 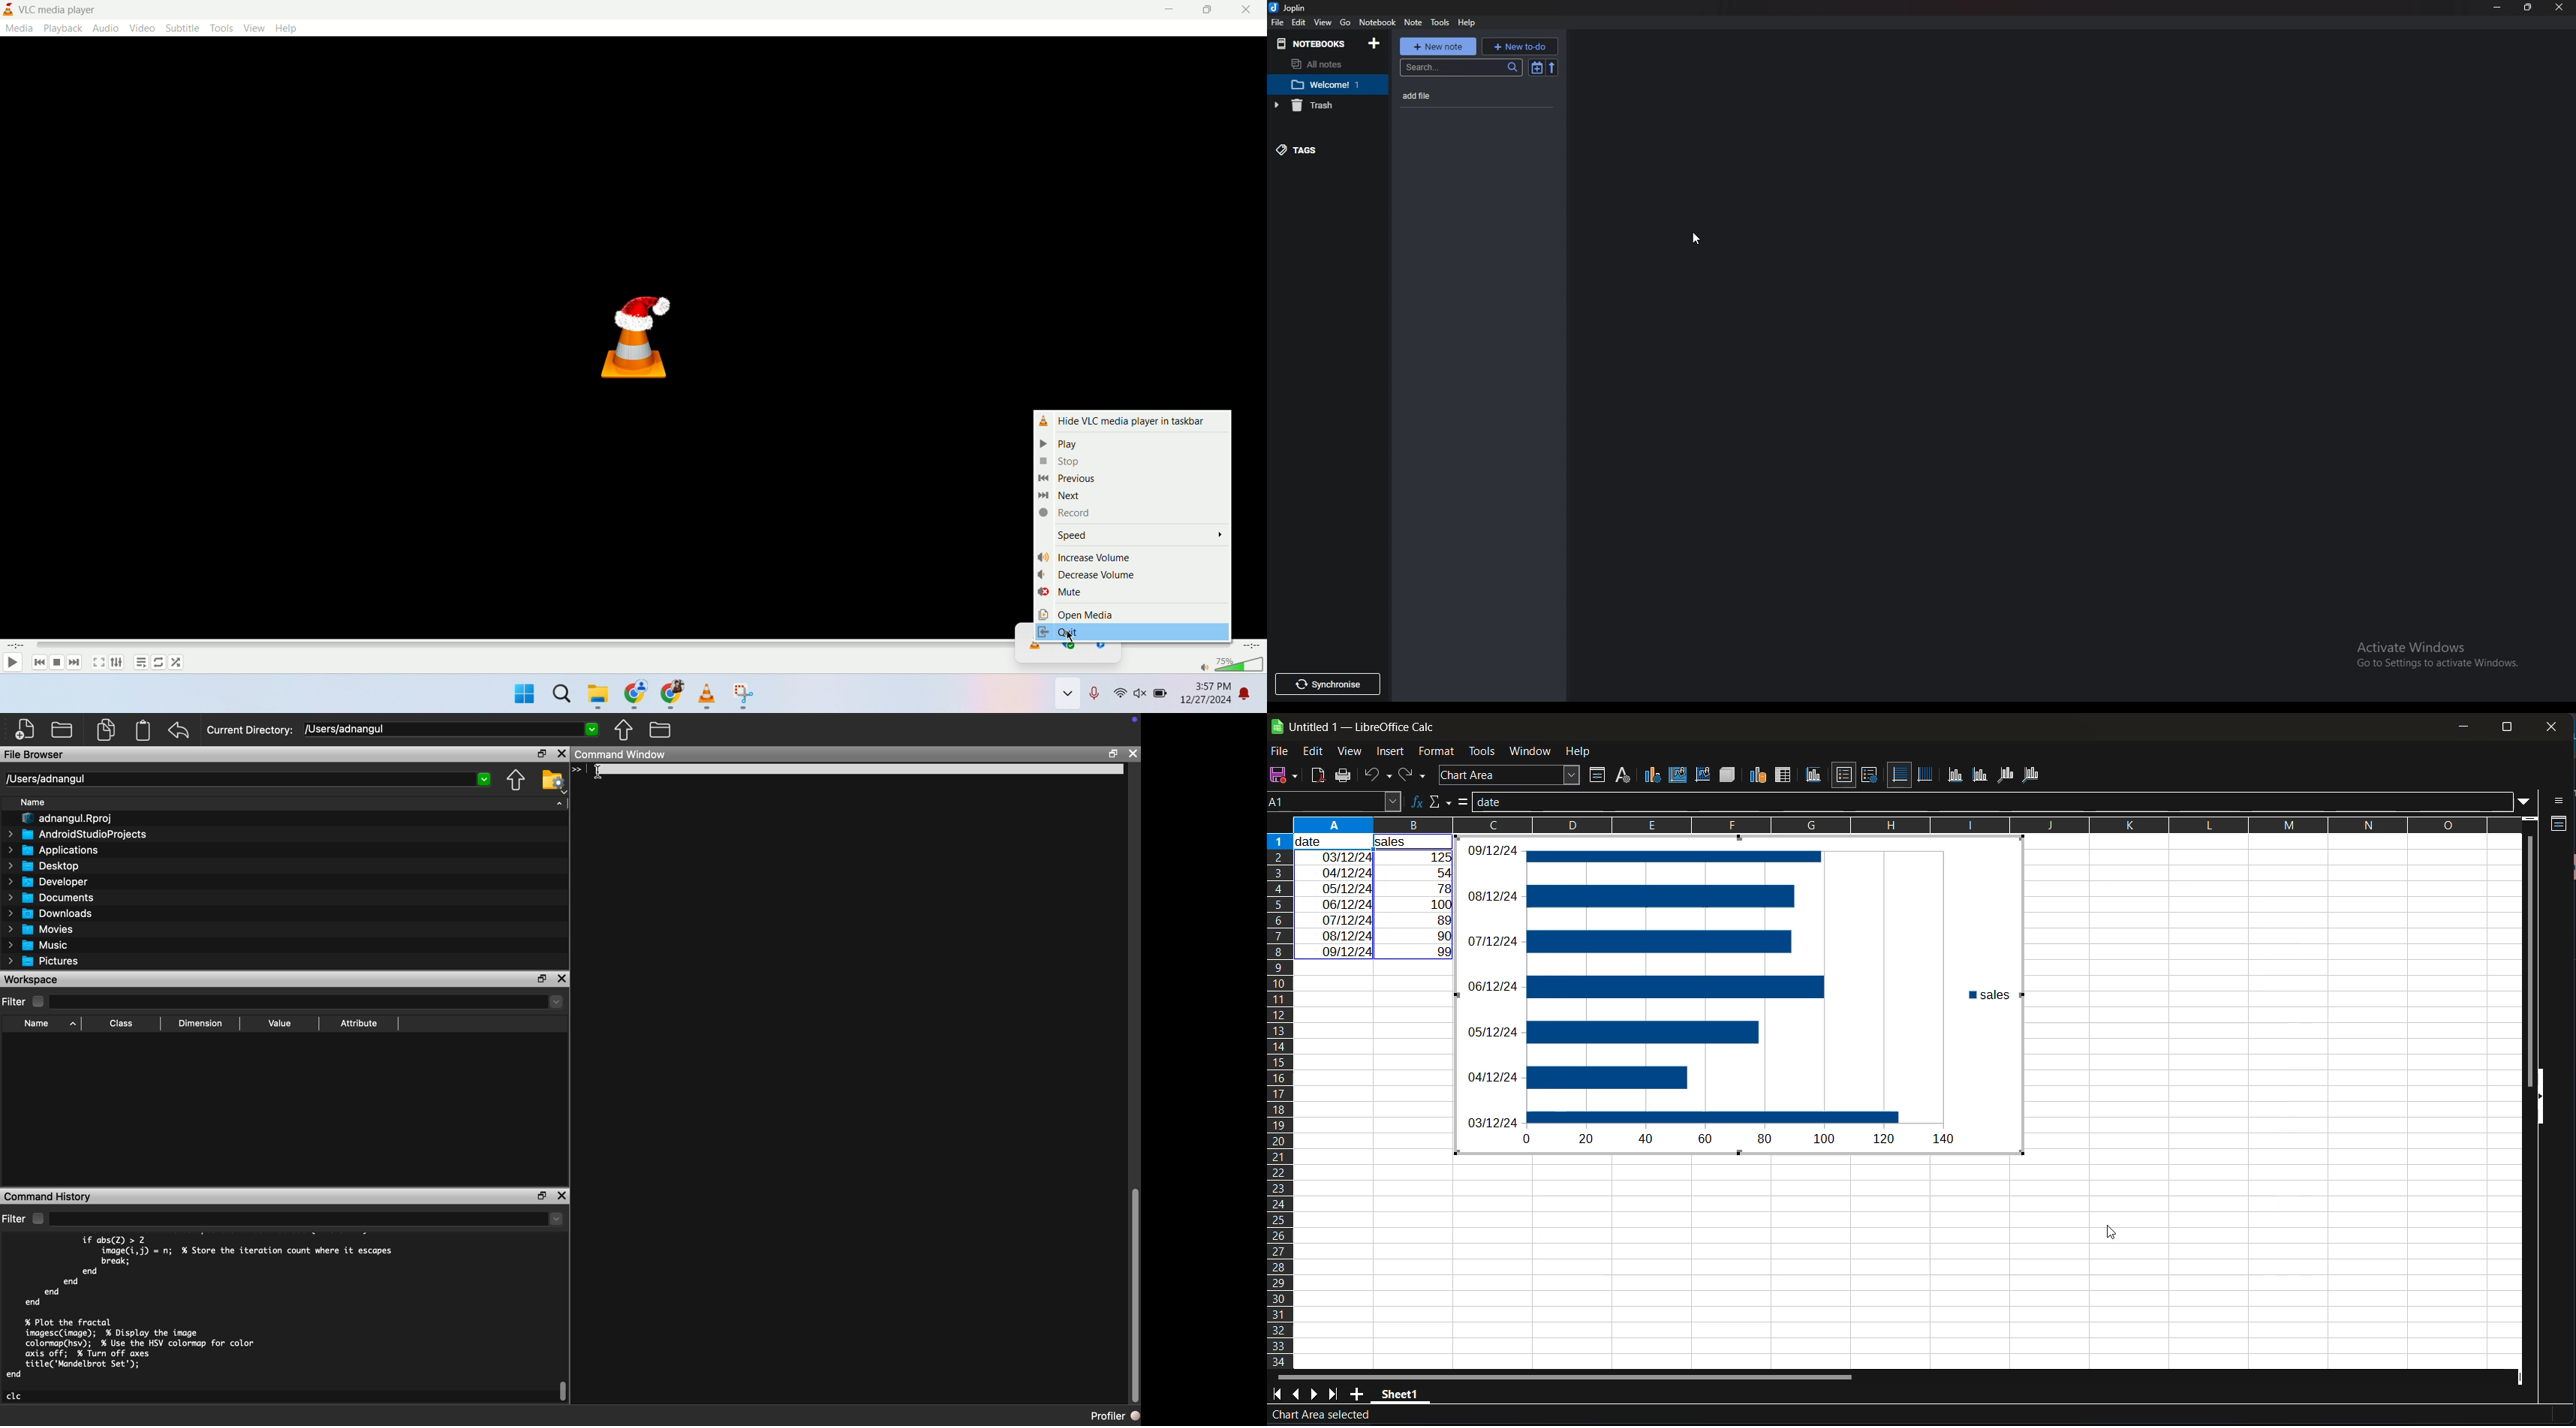 What do you see at coordinates (33, 756) in the screenshot?
I see `File Browser` at bounding box center [33, 756].